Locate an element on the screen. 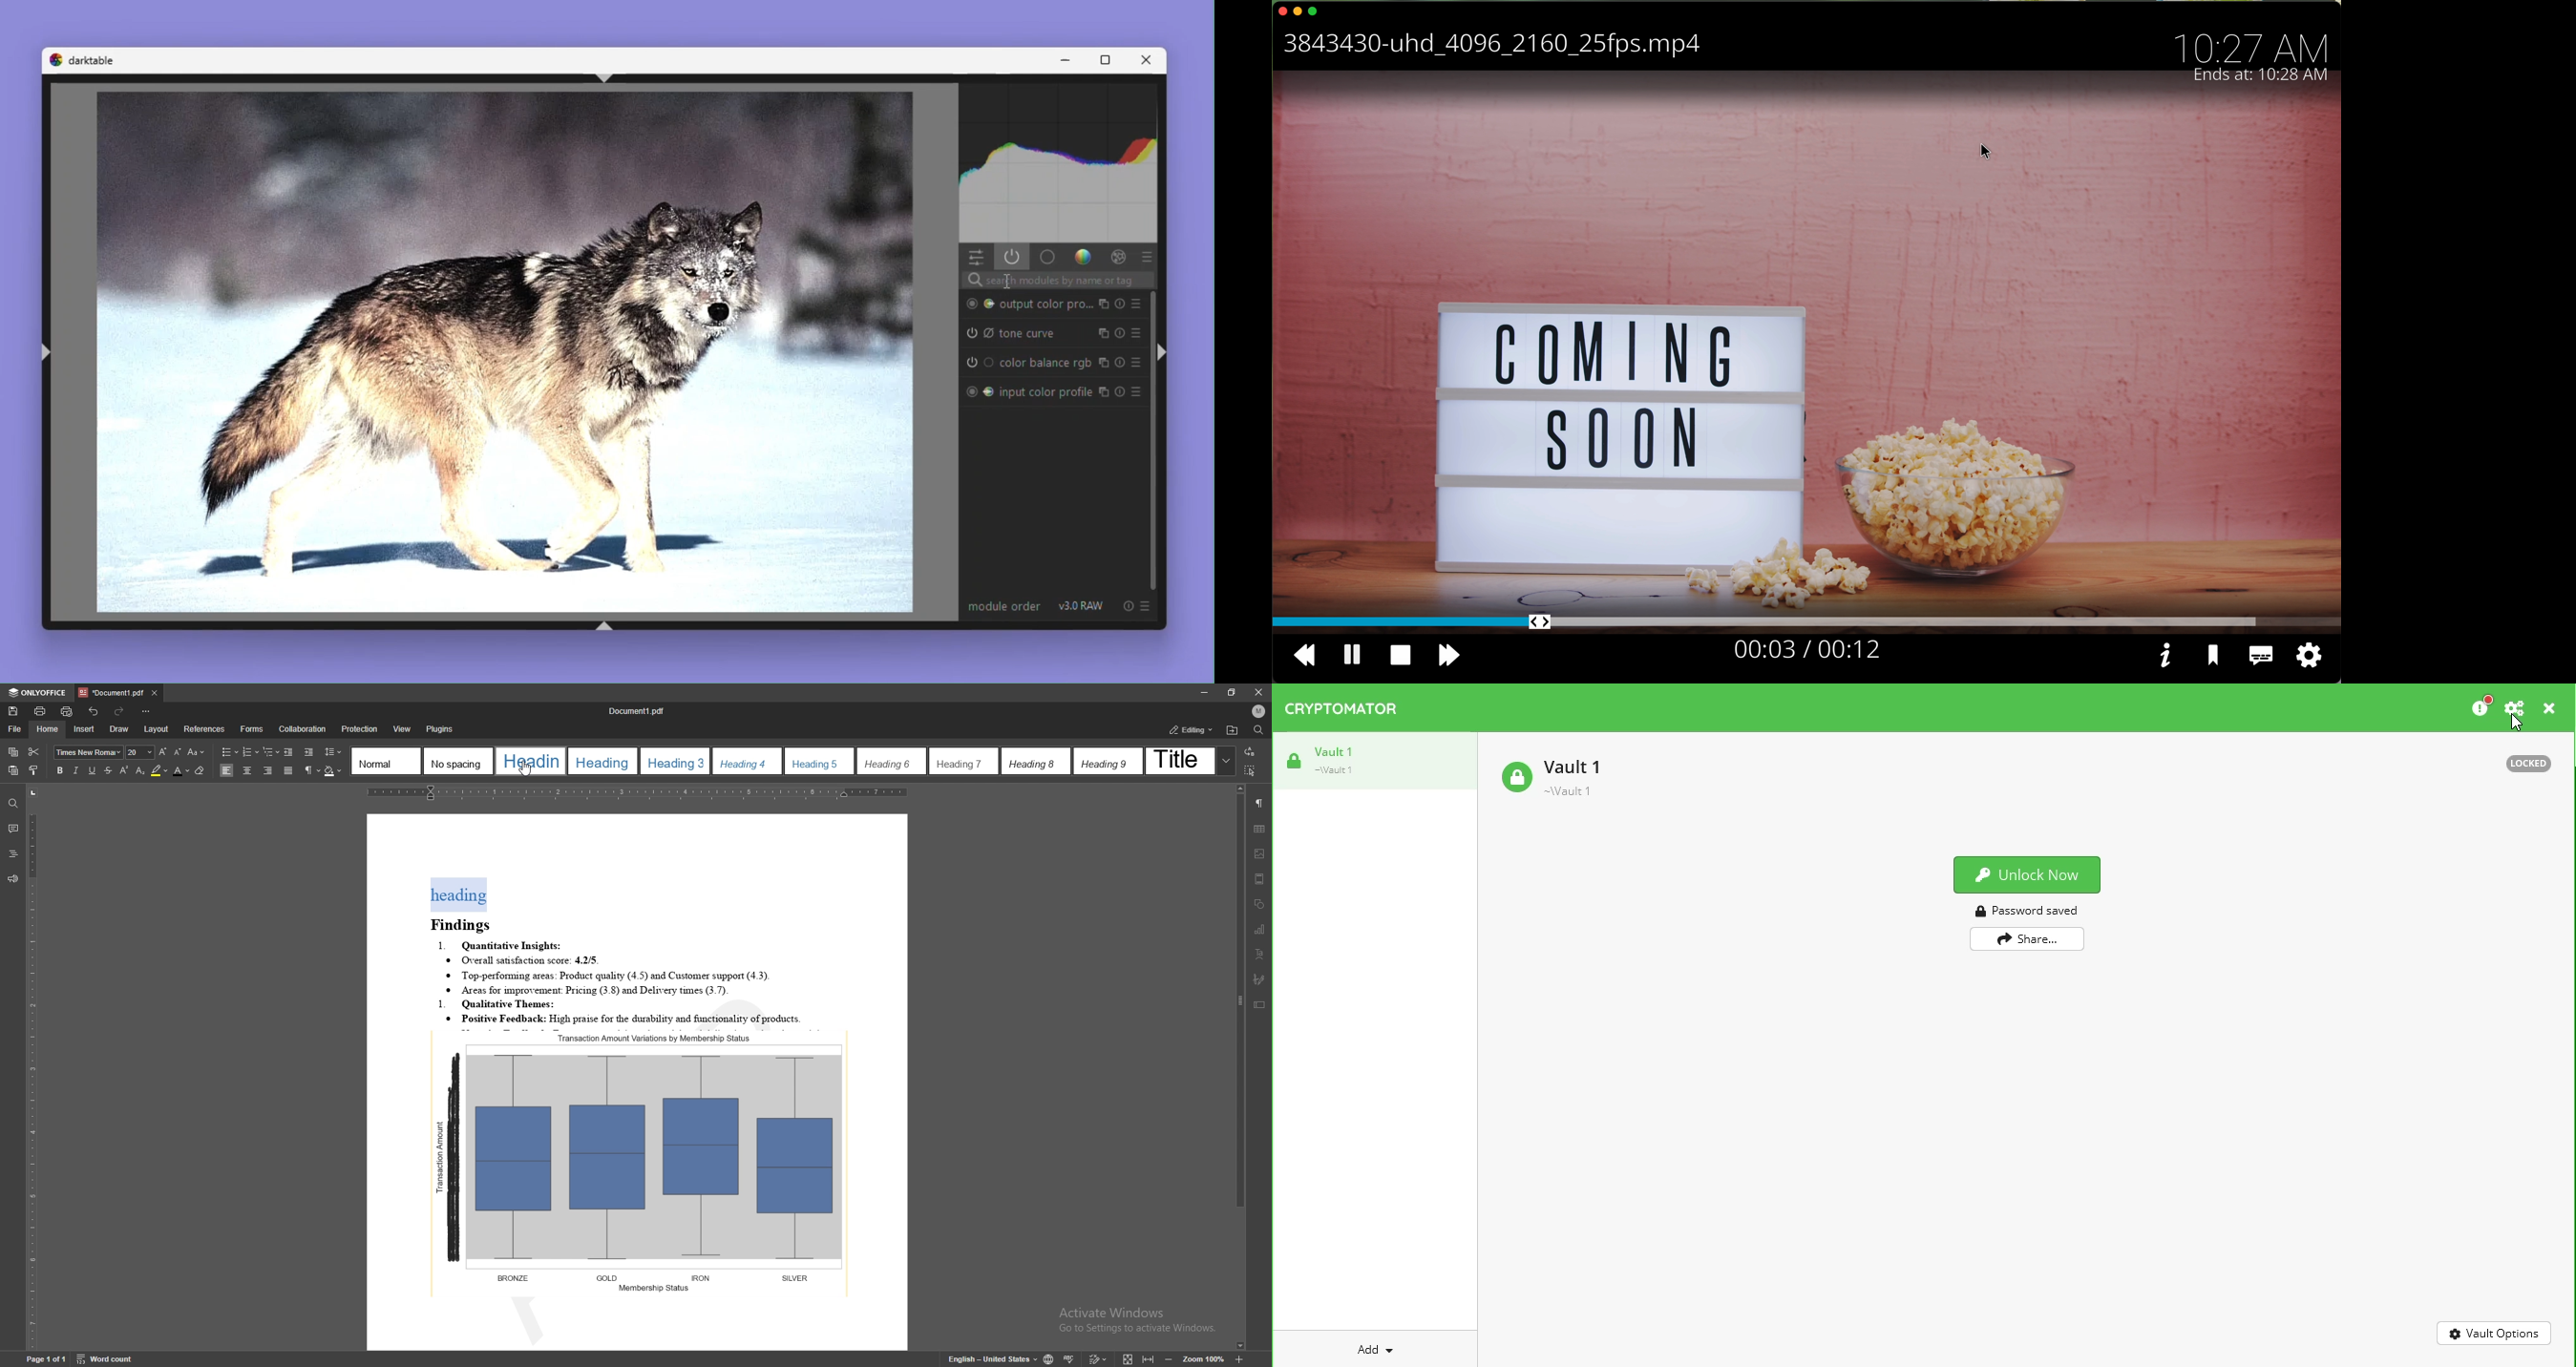 The width and height of the screenshot is (2576, 1372). back is located at coordinates (1307, 653).